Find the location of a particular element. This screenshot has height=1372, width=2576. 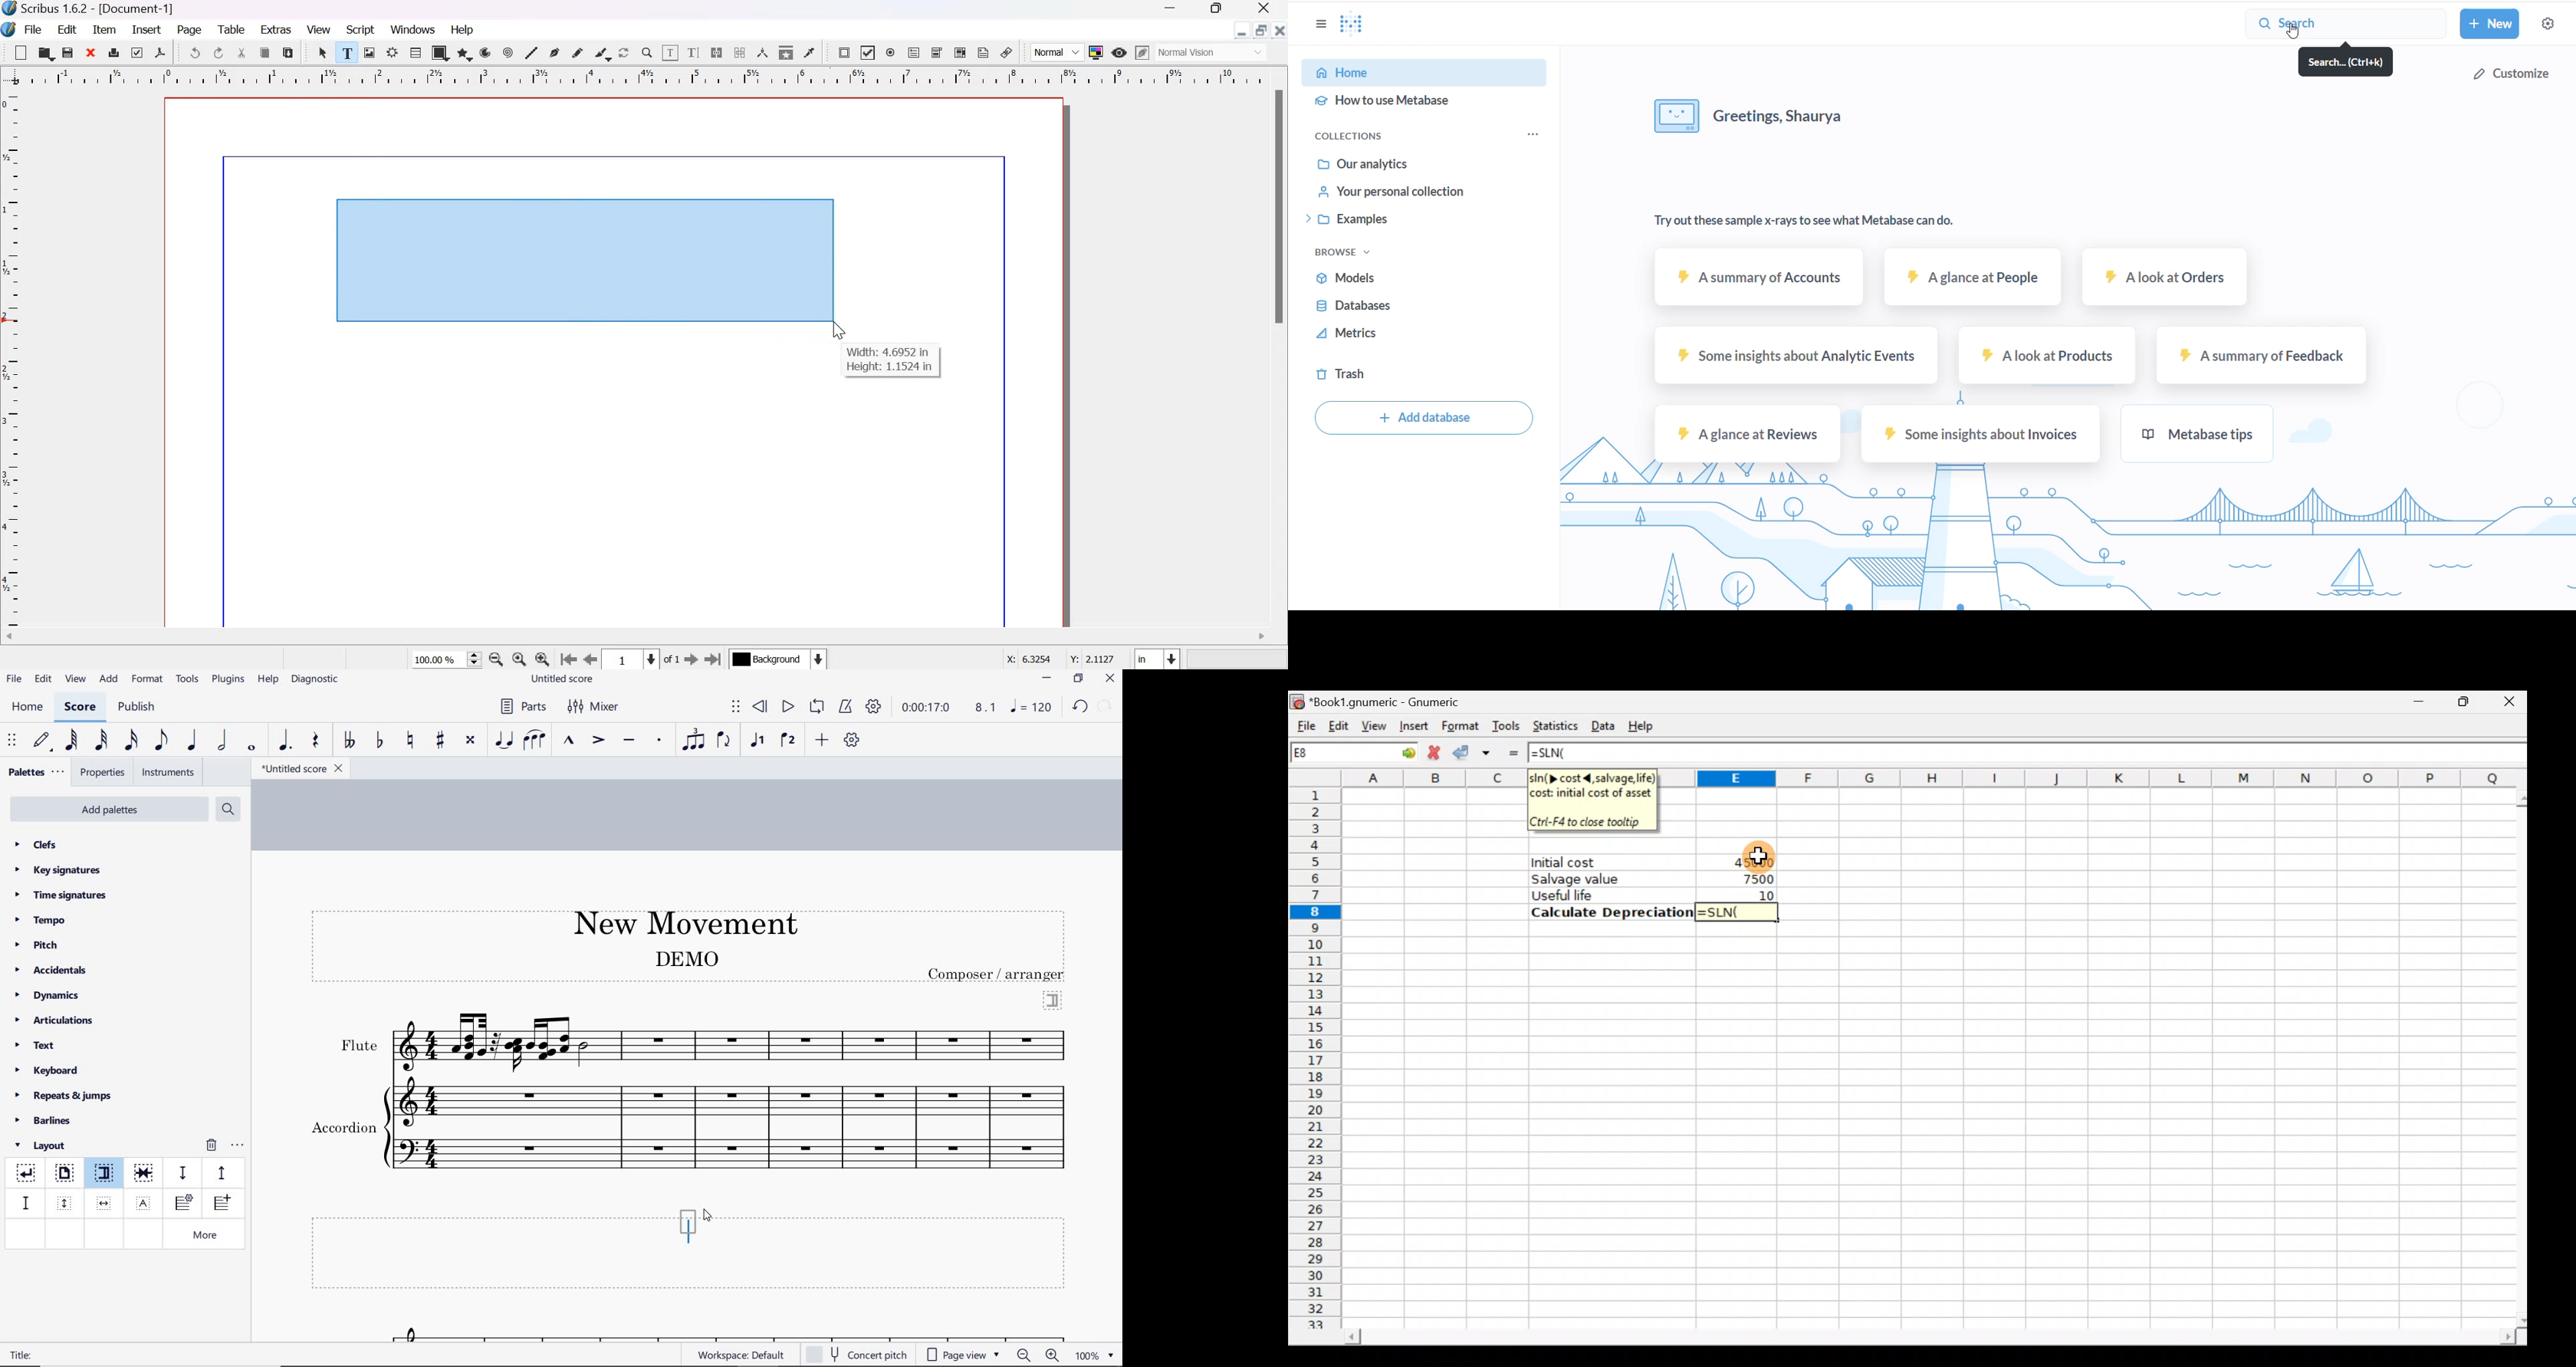

default (step time) is located at coordinates (43, 741).